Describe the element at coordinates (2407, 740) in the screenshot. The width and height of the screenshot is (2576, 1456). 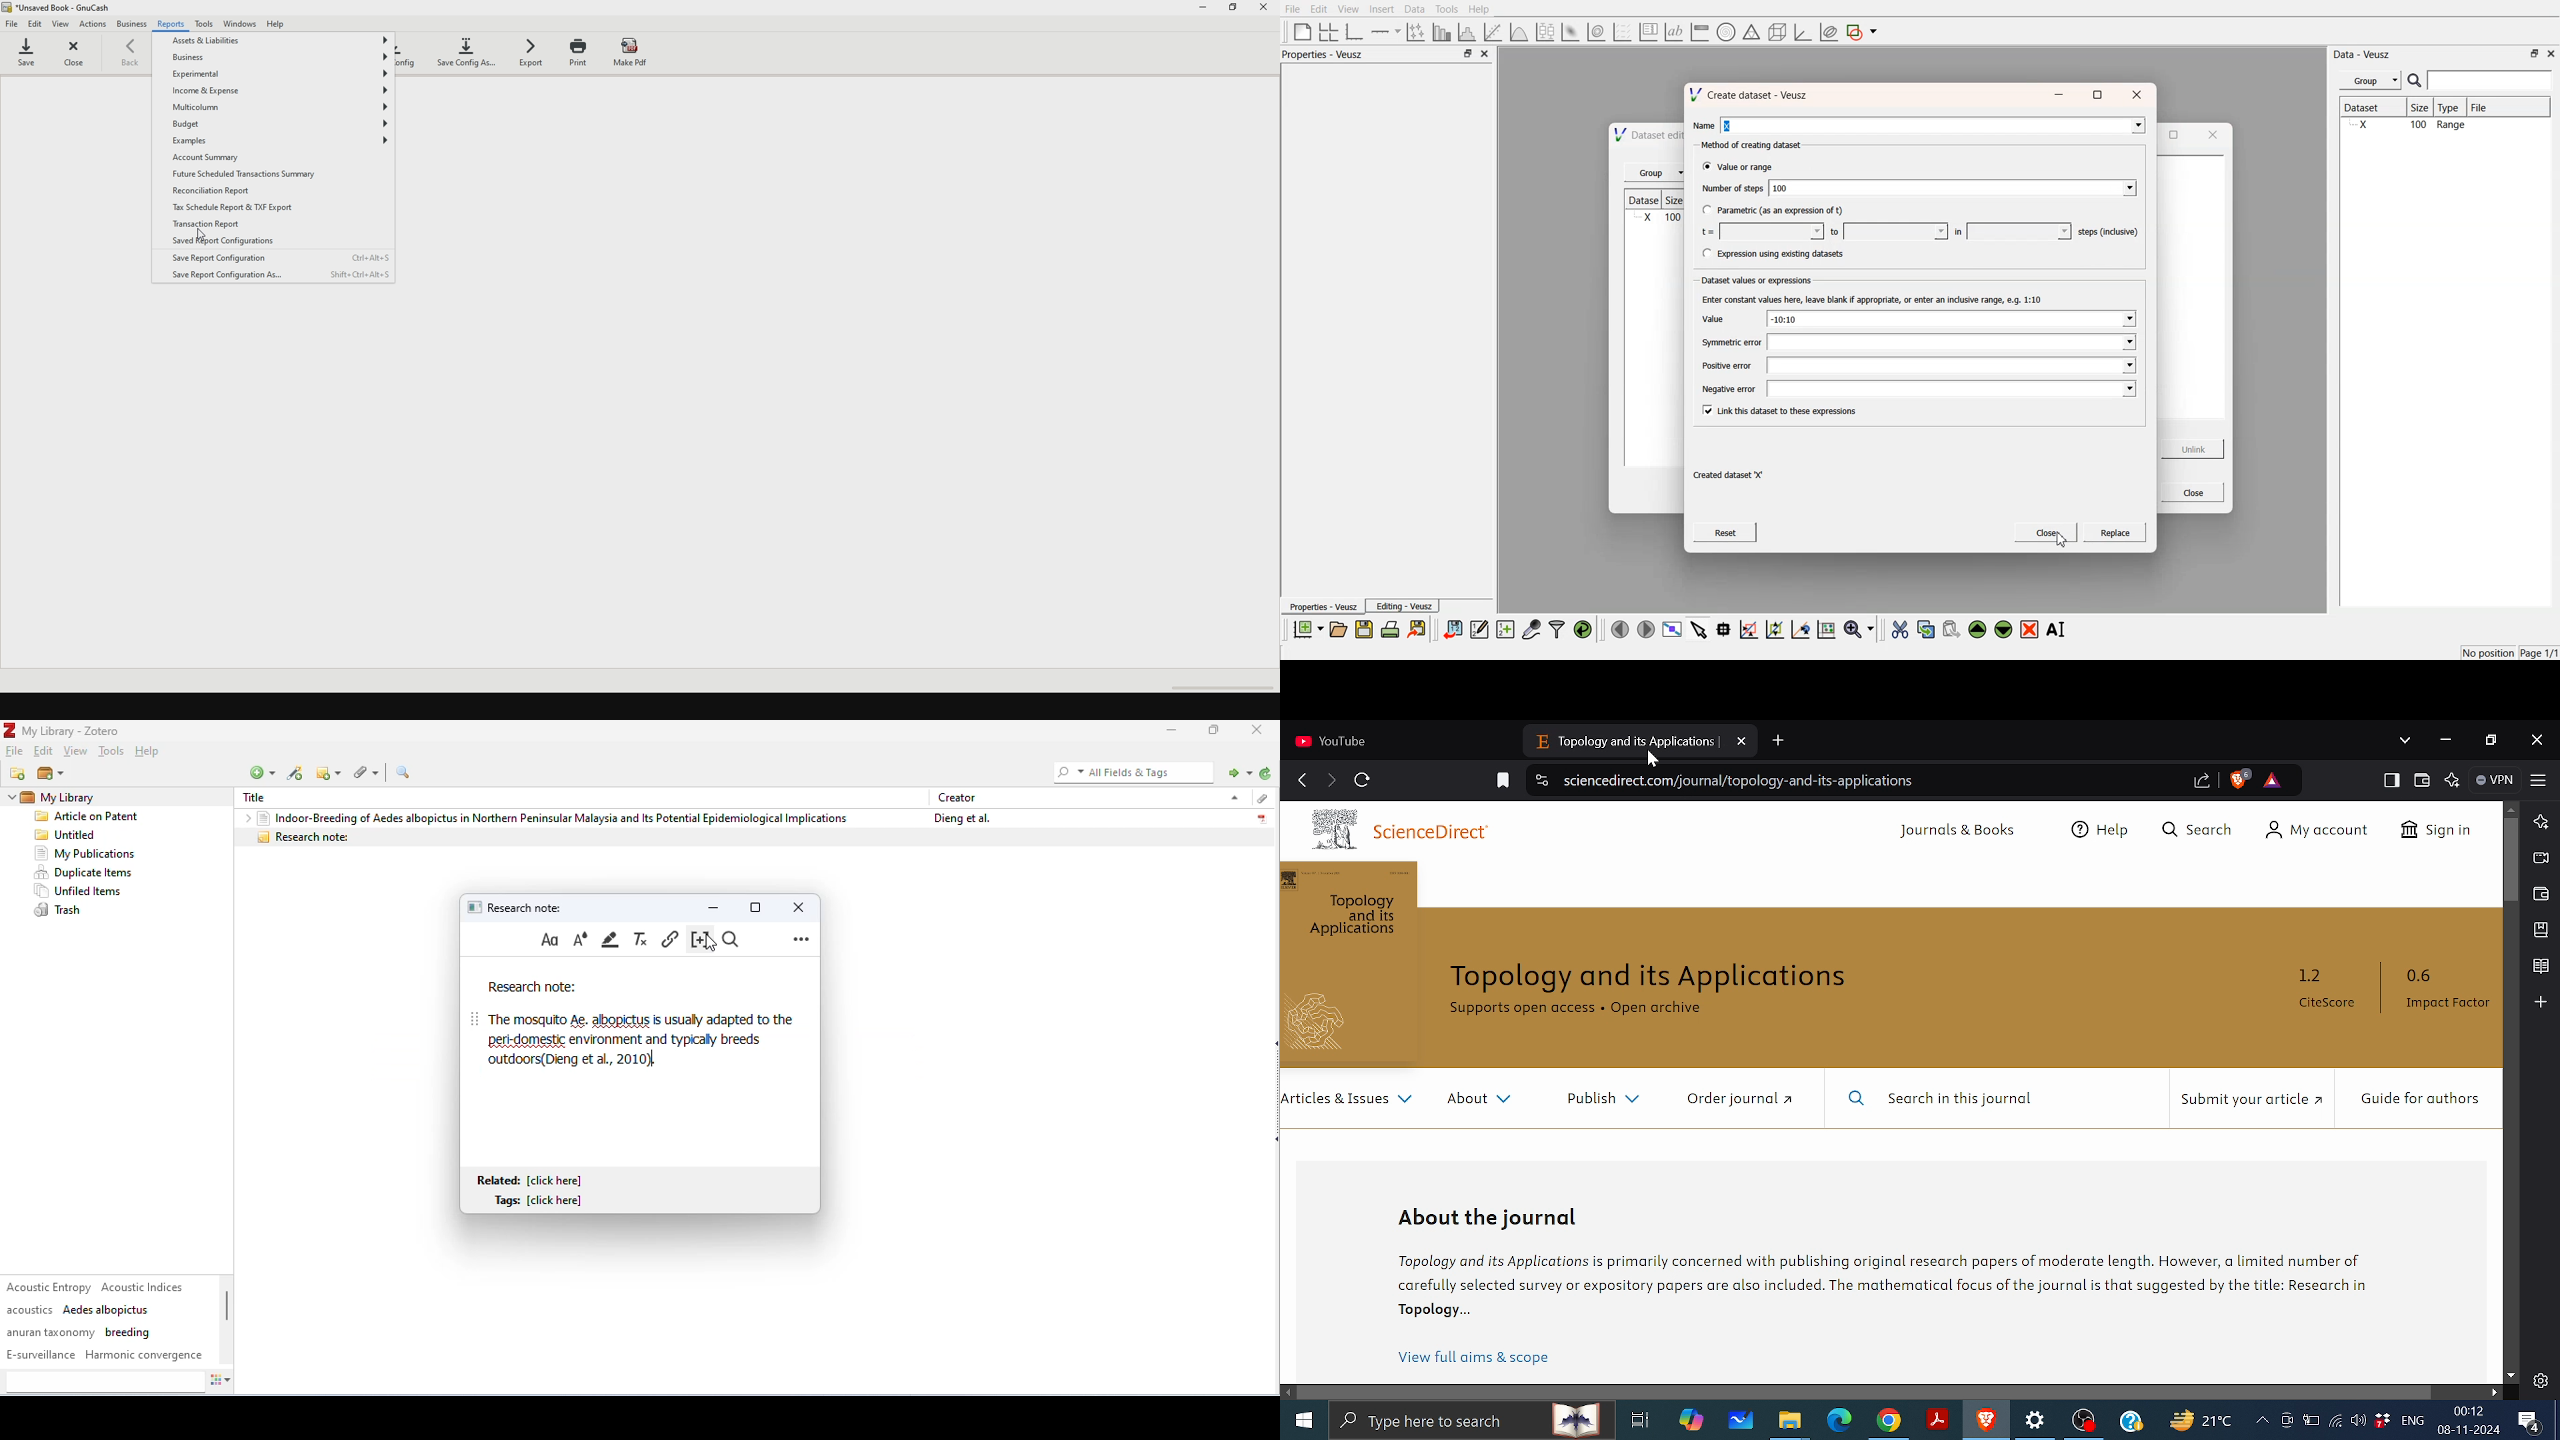
I see `Search tabs` at that location.